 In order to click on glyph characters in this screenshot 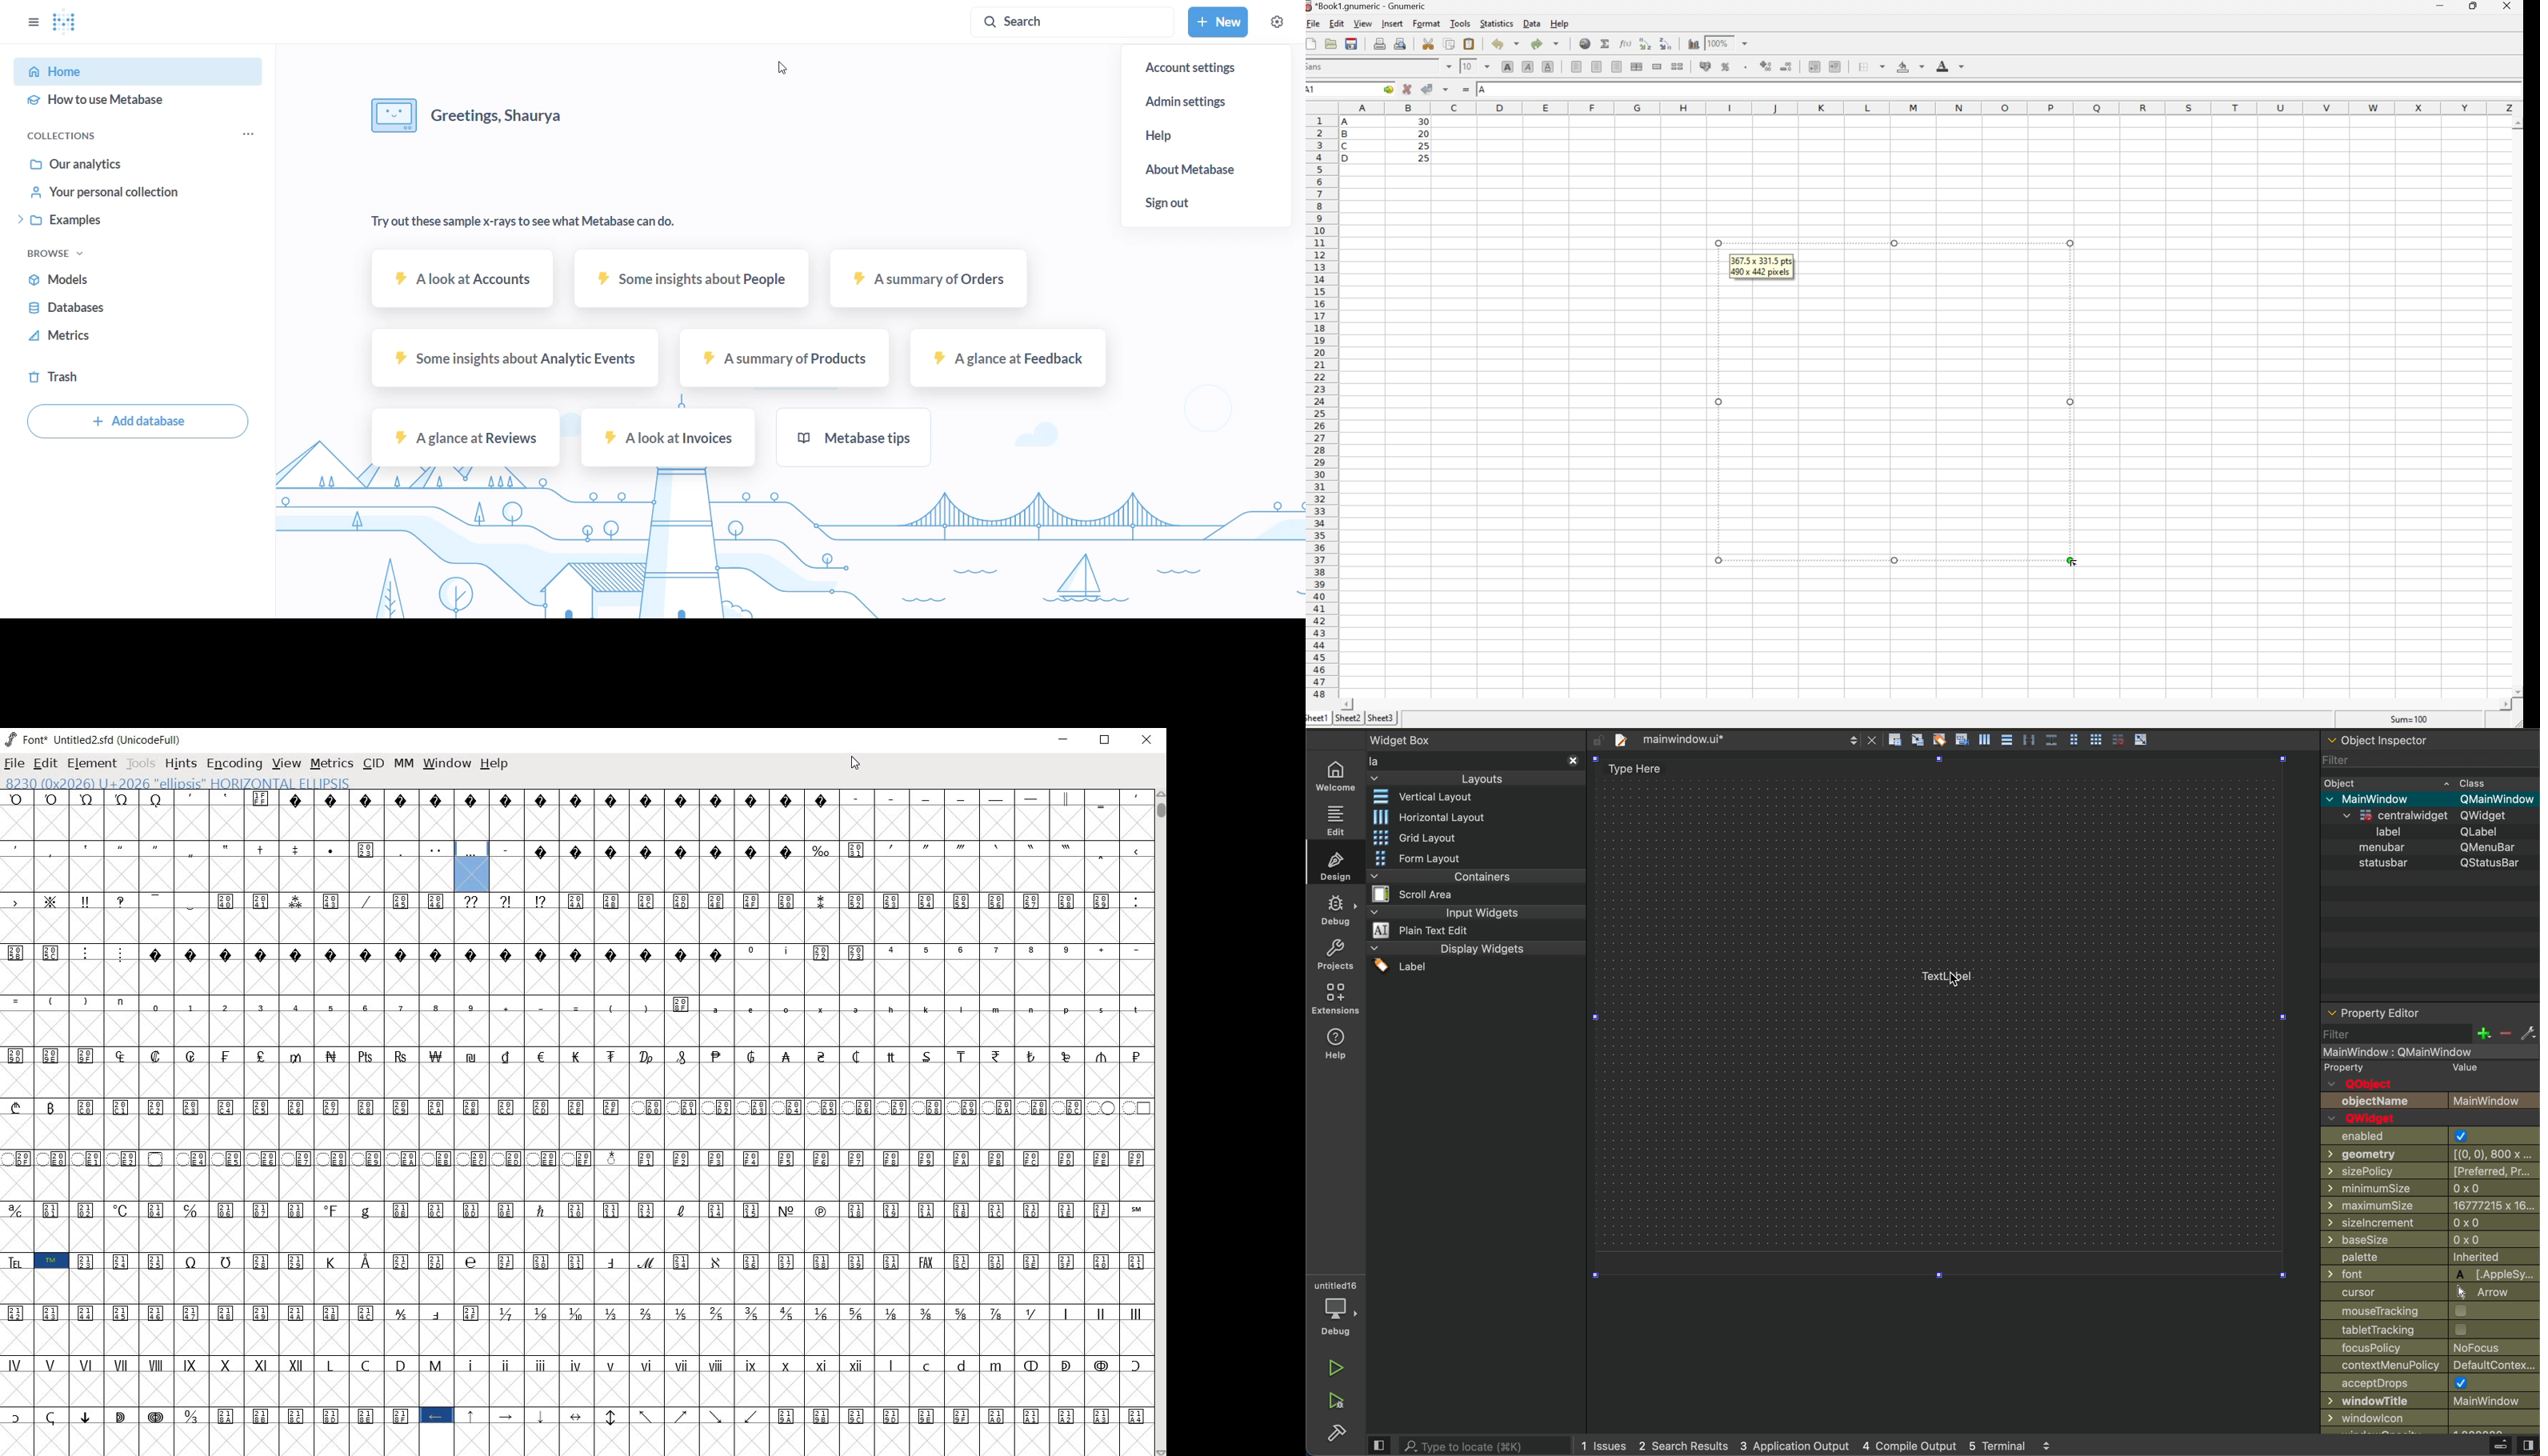, I will do `click(574, 1193)`.